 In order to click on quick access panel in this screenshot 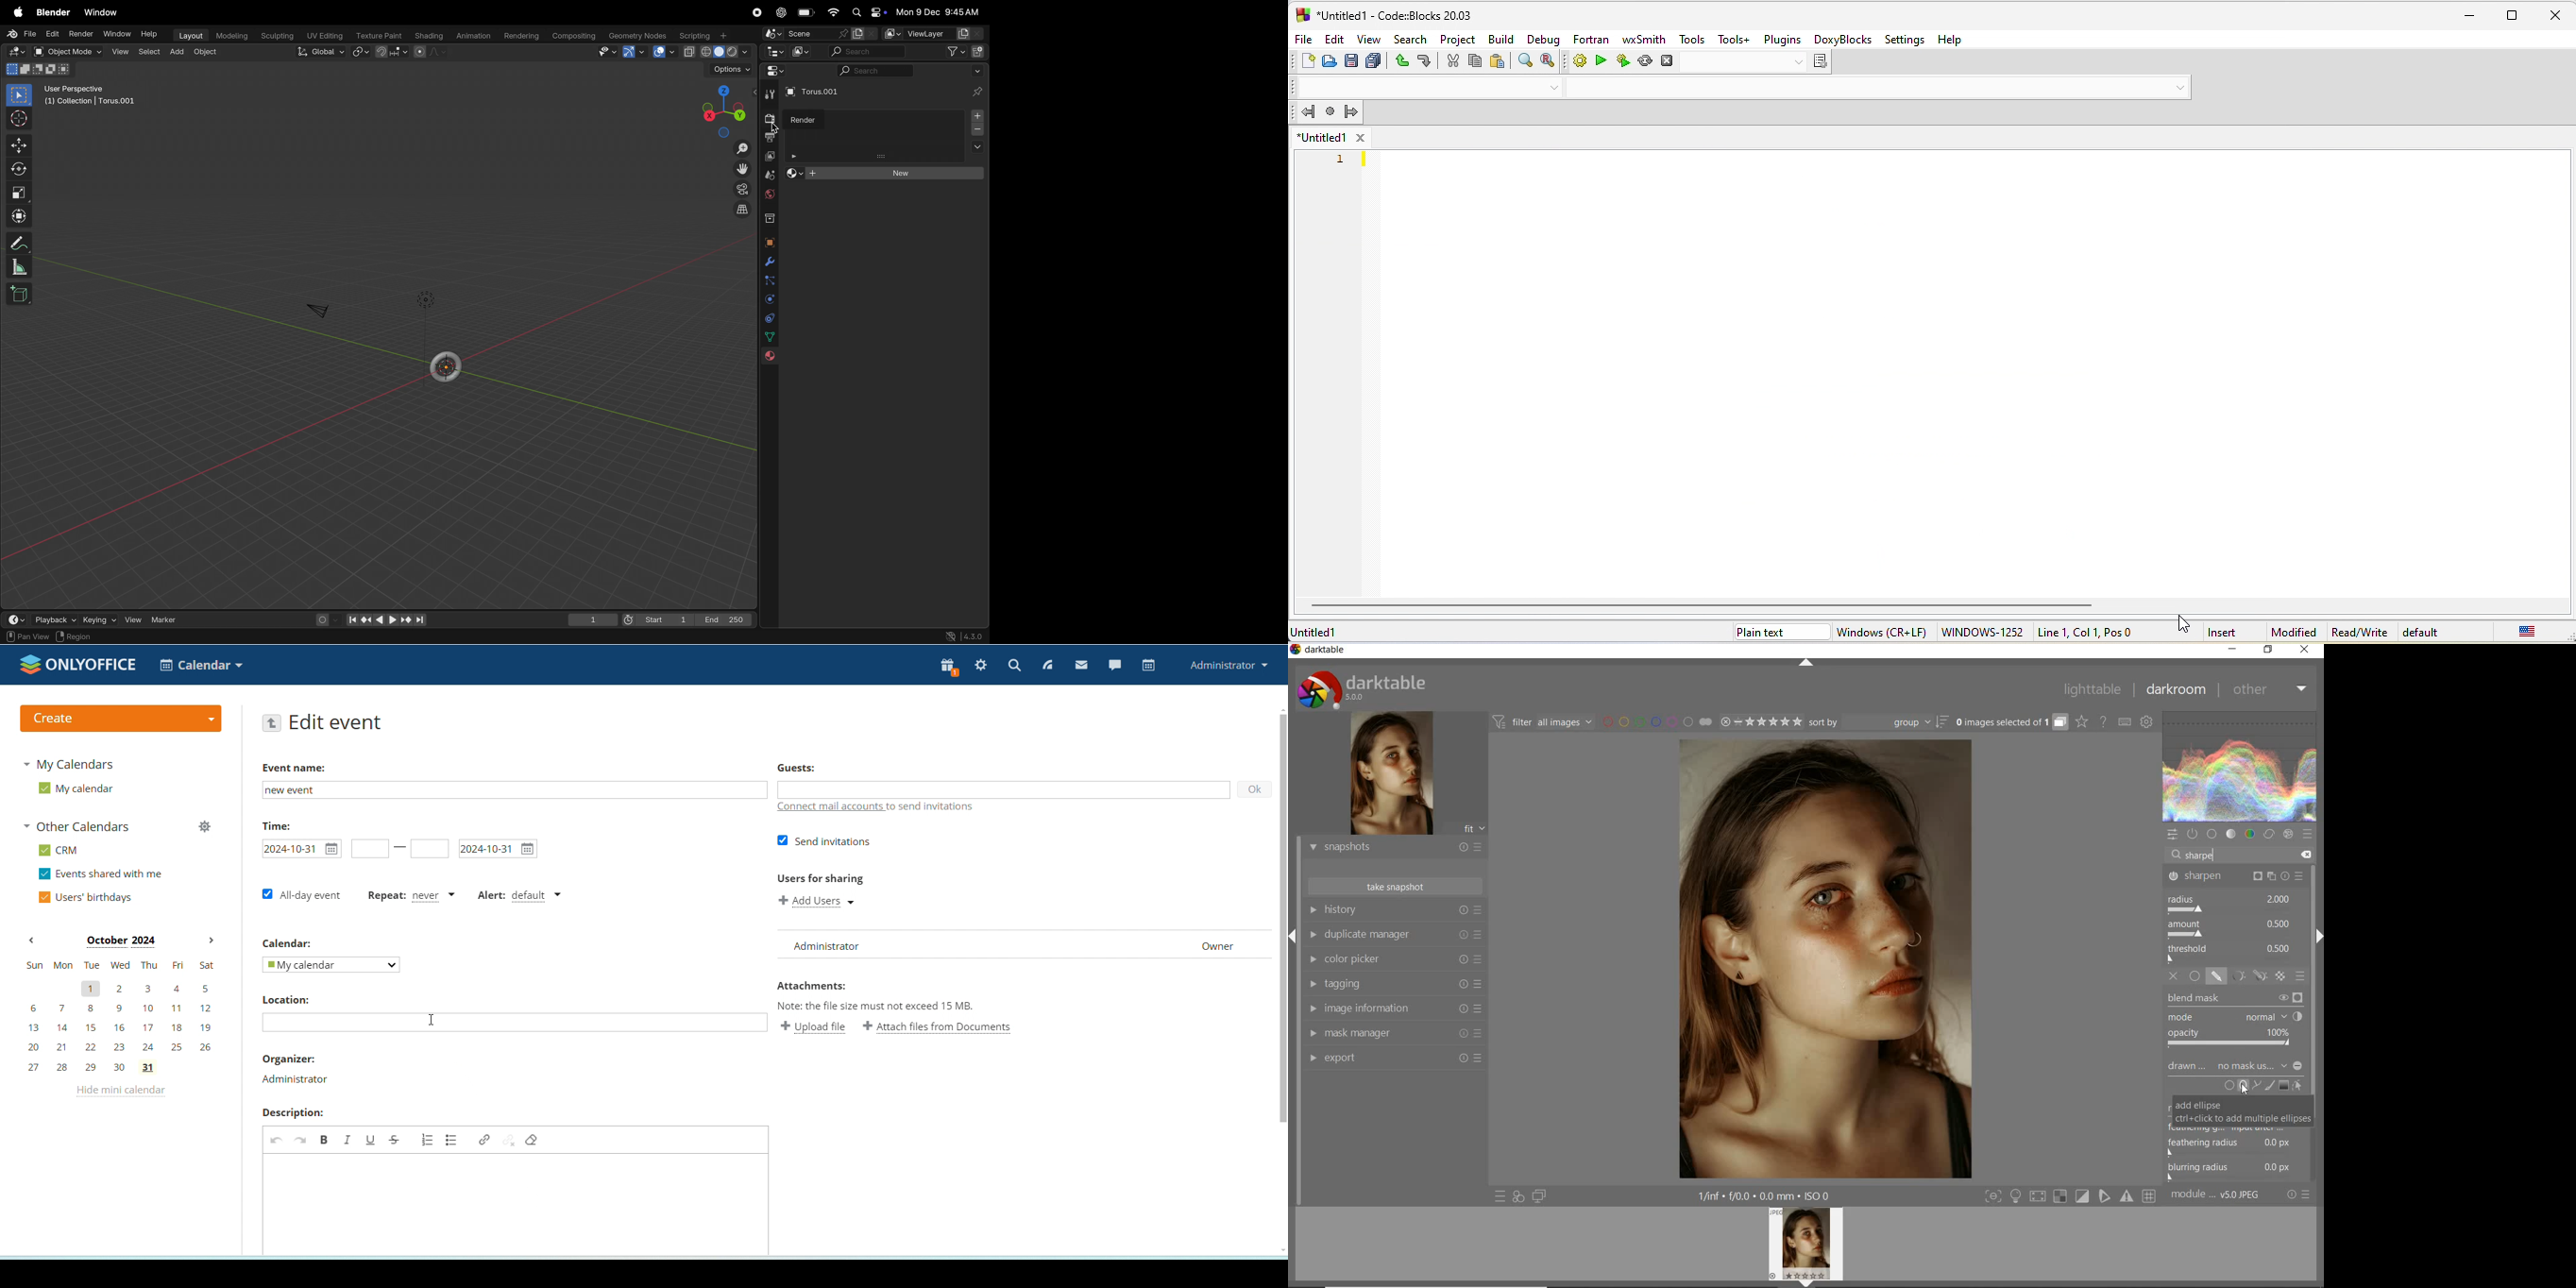, I will do `click(2173, 835)`.